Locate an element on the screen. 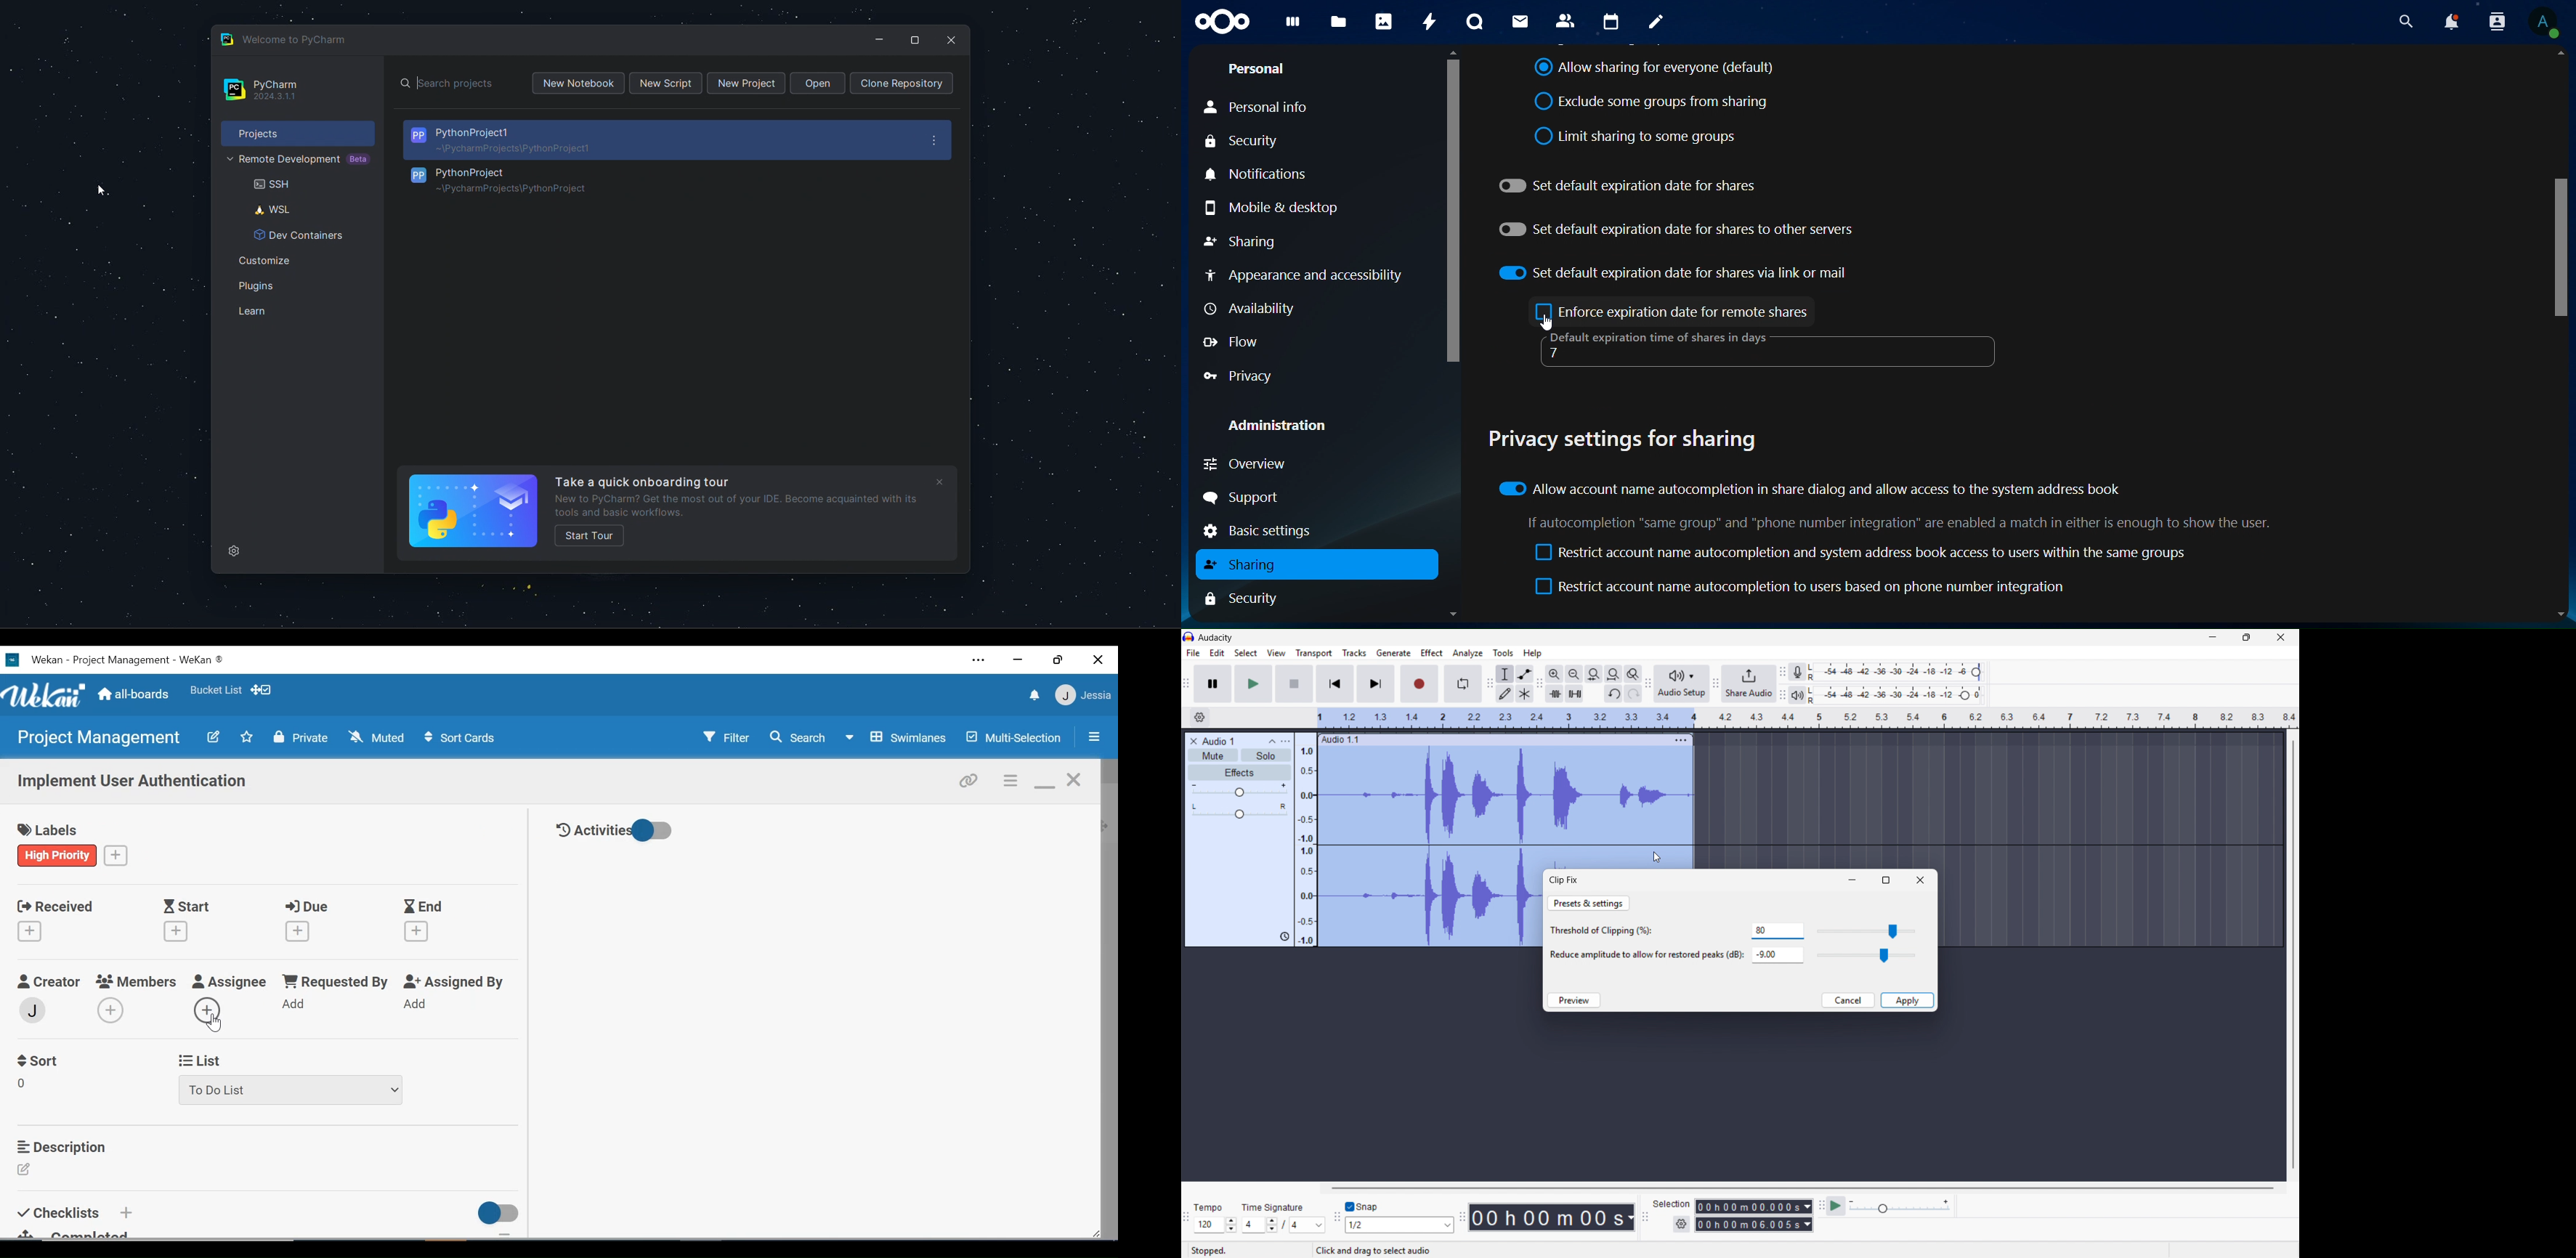 Image resolution: width=2576 pixels, height=1260 pixels. Create Received Date is located at coordinates (32, 931).